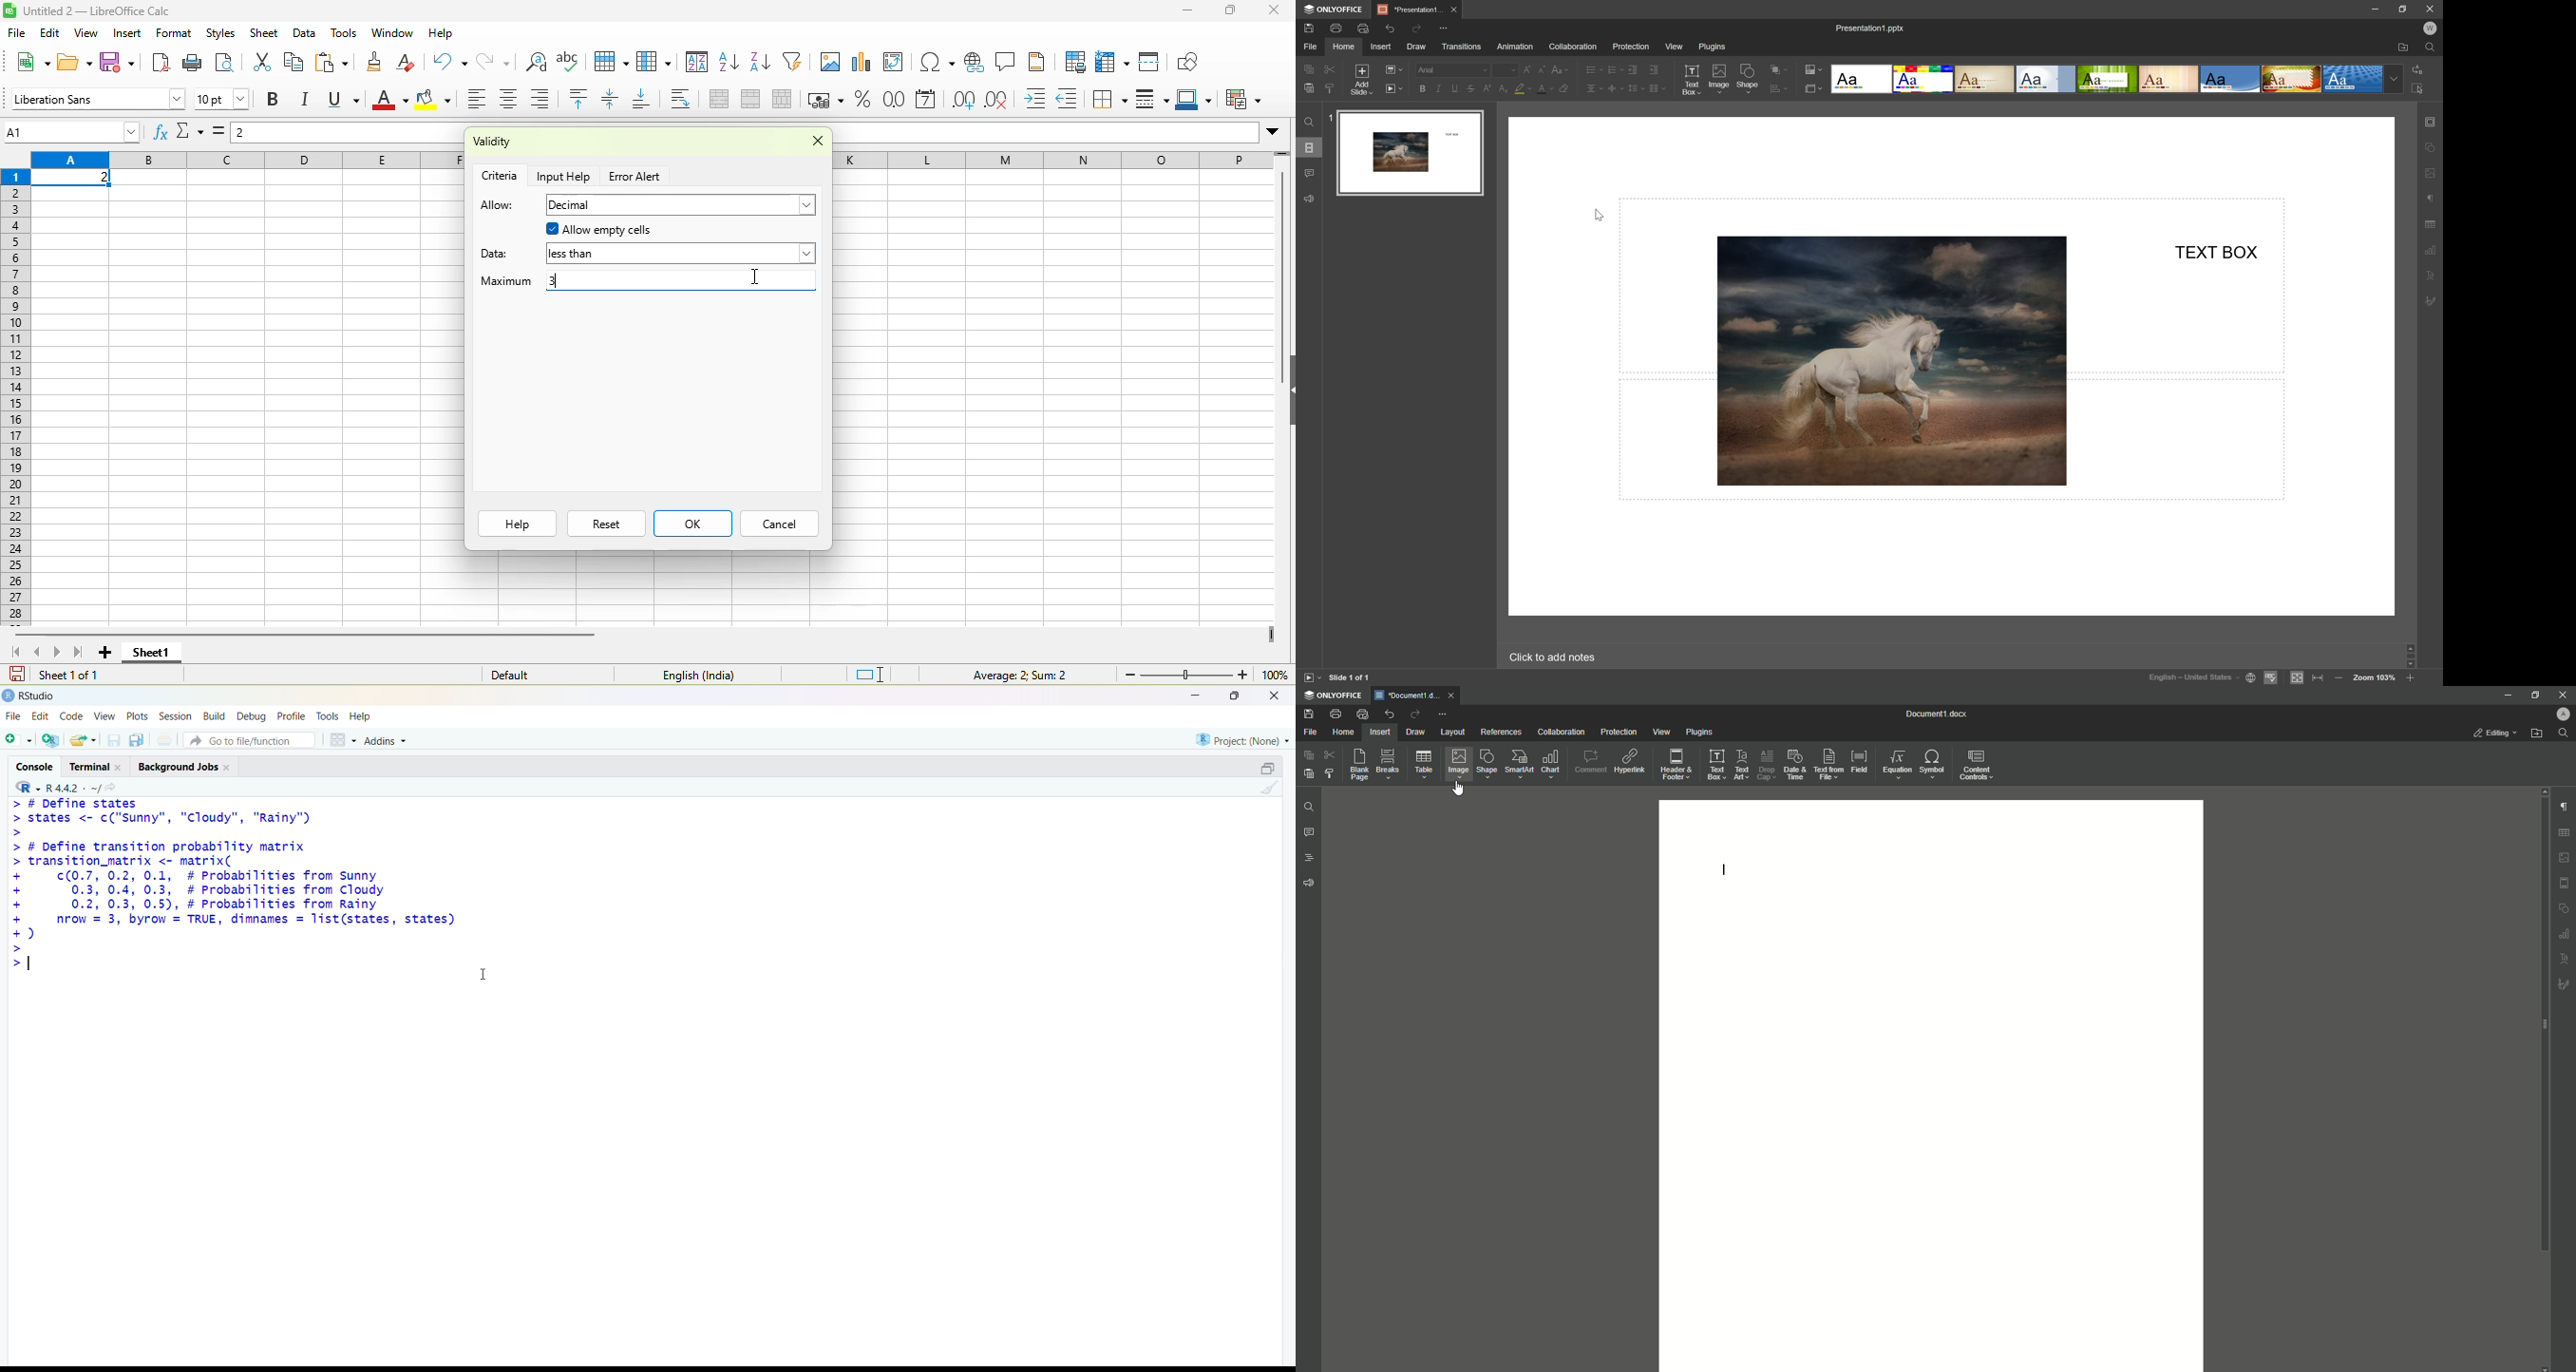 The width and height of the screenshot is (2576, 1372). Describe the element at coordinates (1310, 754) in the screenshot. I see `Copy` at that location.